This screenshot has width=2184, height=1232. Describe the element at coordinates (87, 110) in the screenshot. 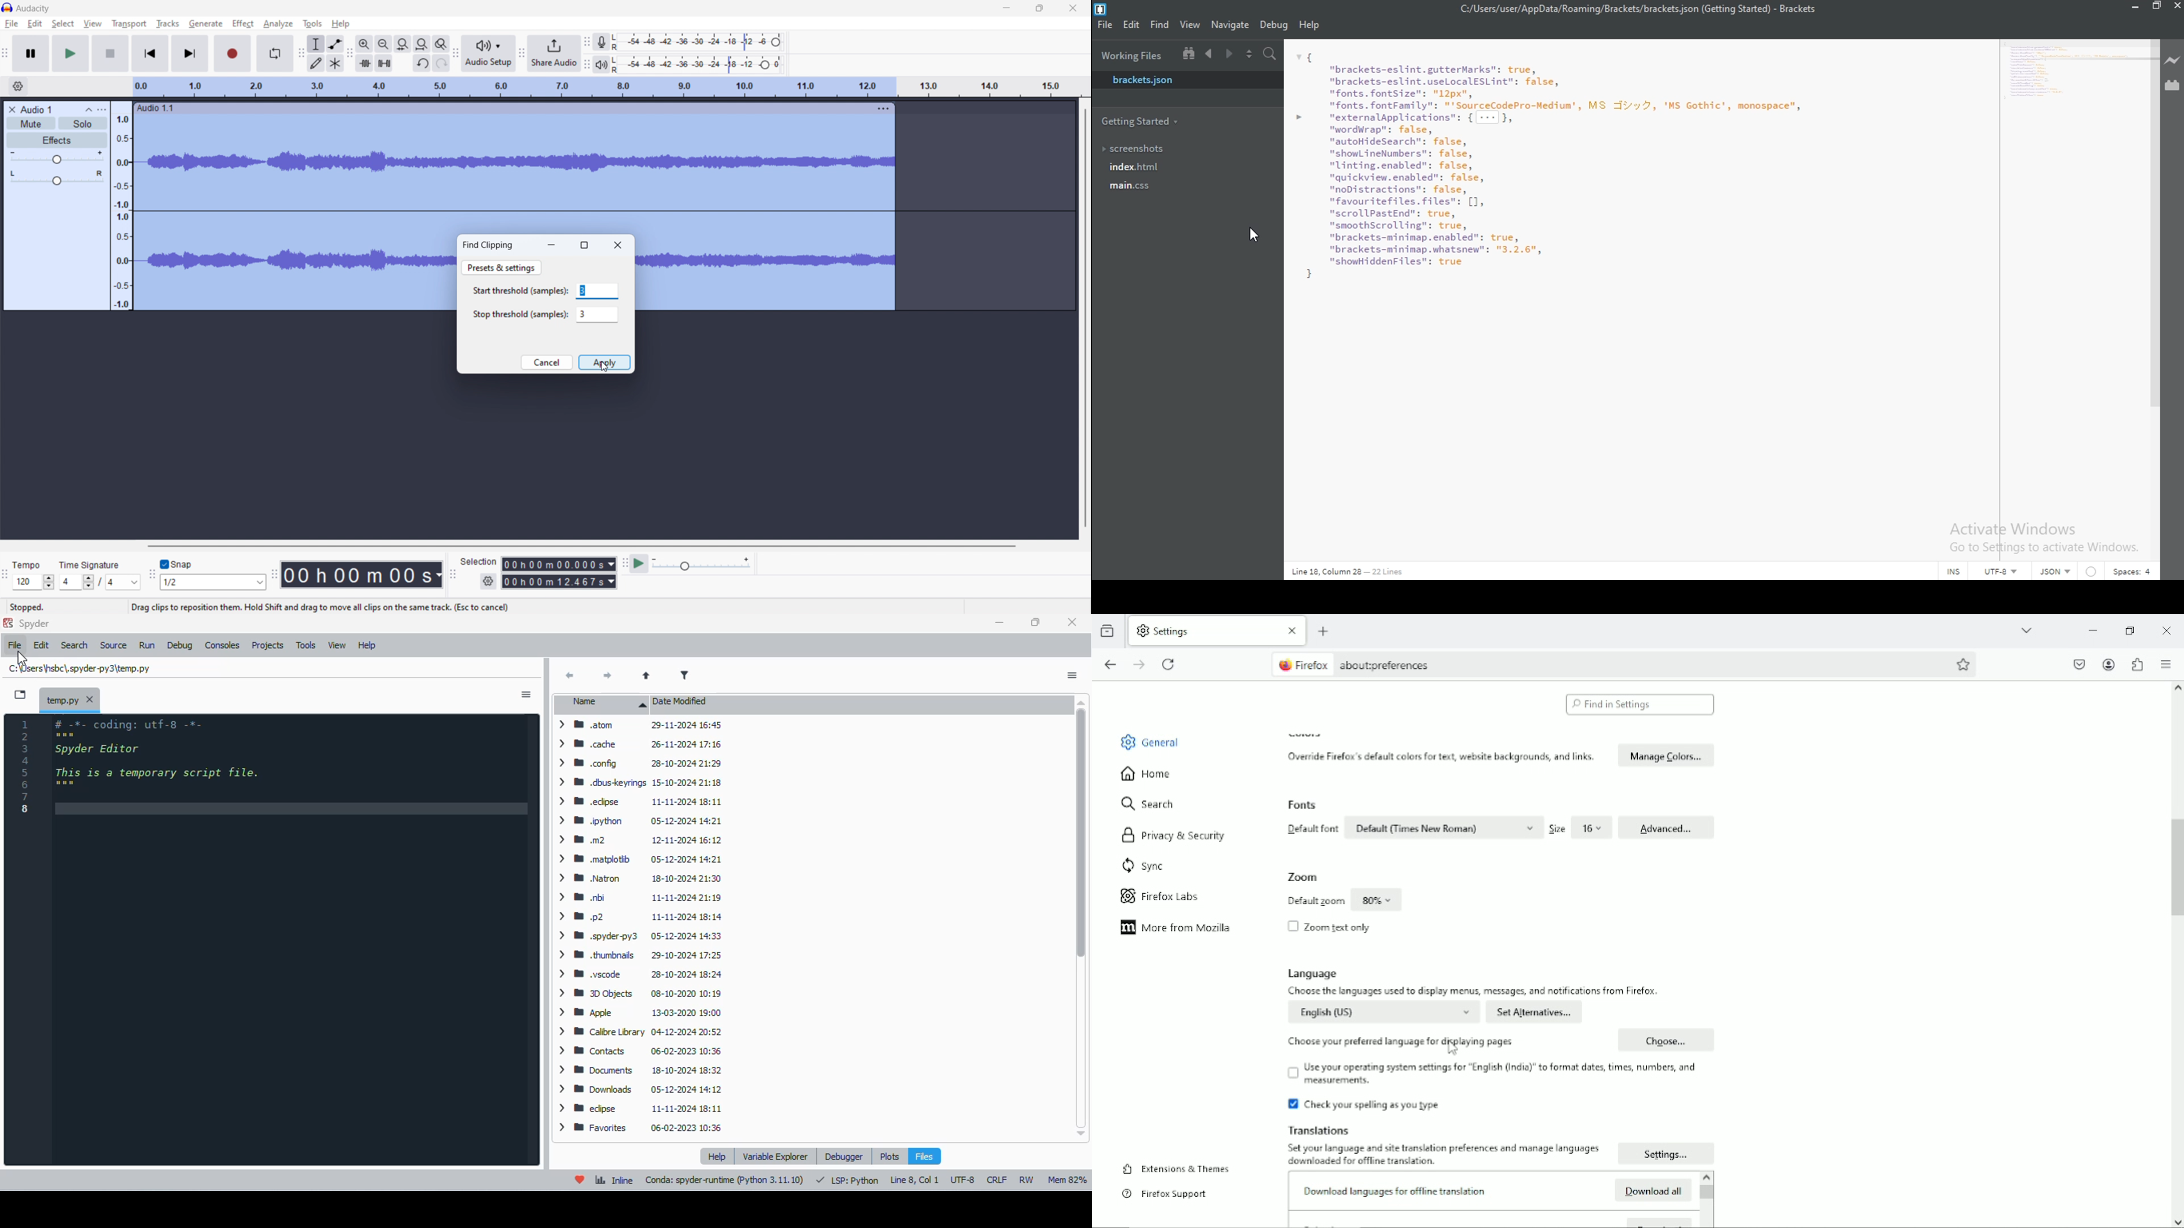

I see `collapse` at that location.